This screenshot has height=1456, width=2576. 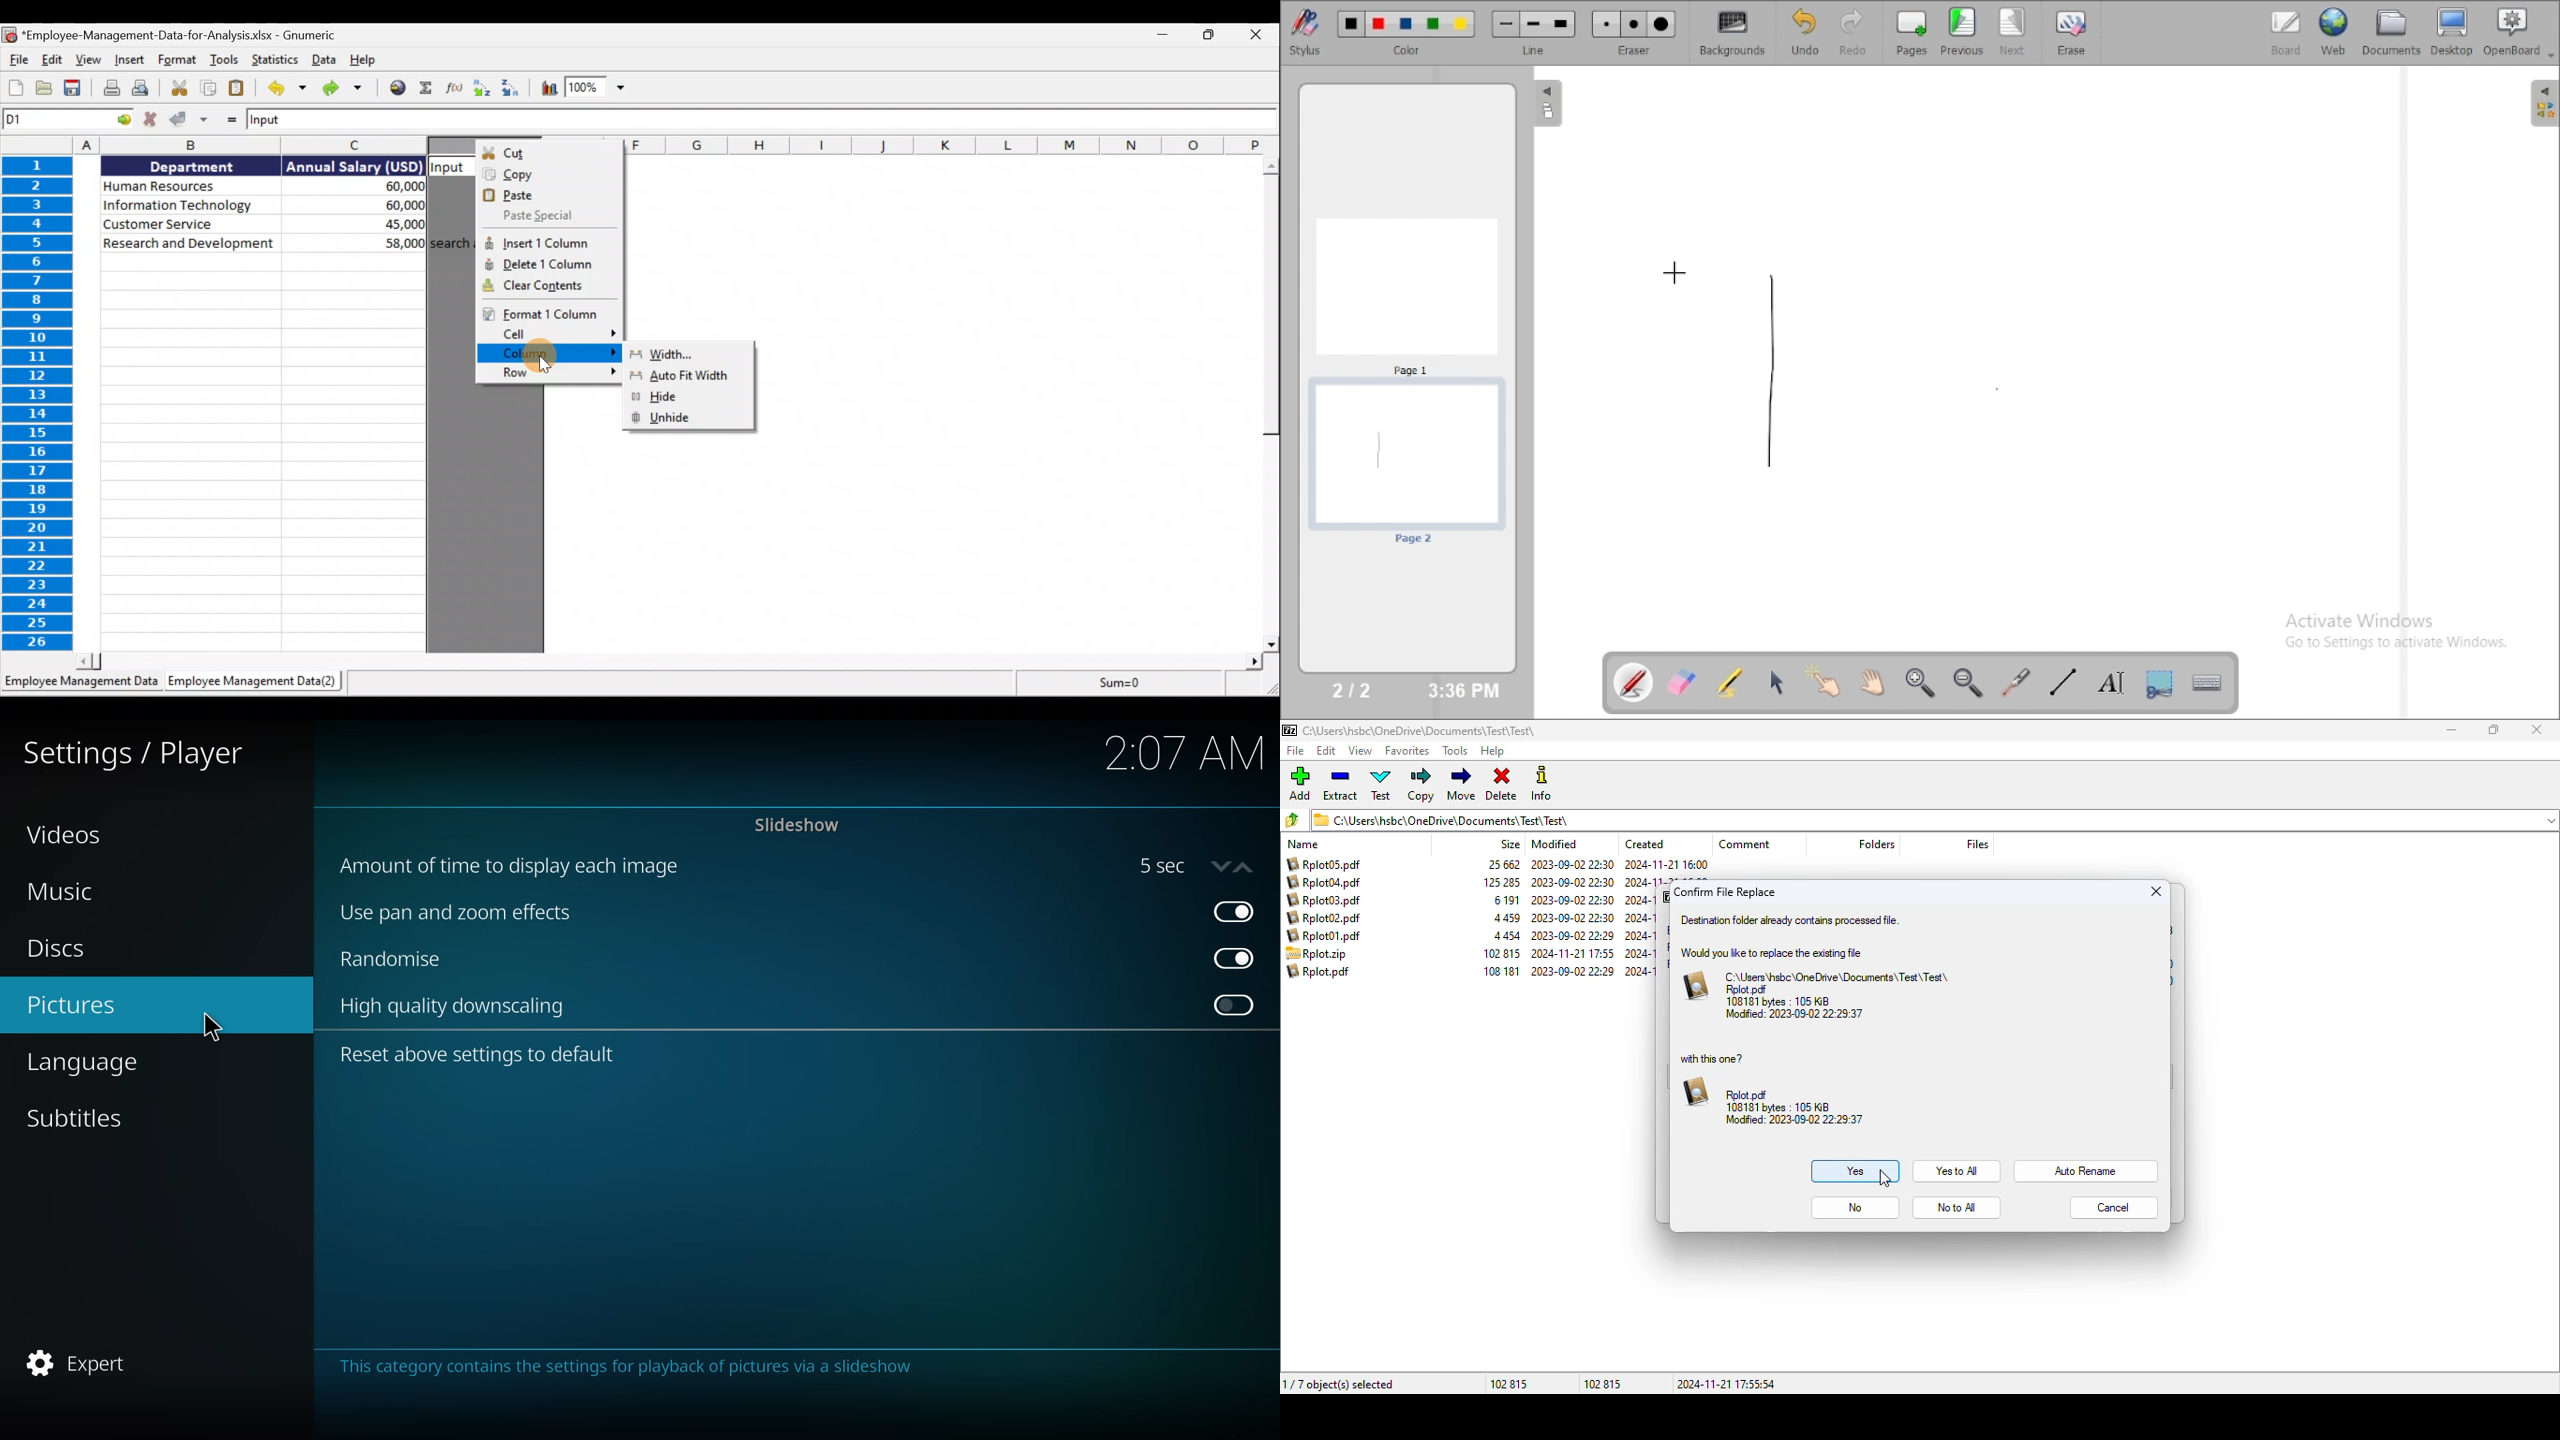 What do you see at coordinates (549, 89) in the screenshot?
I see `Insert a chart` at bounding box center [549, 89].